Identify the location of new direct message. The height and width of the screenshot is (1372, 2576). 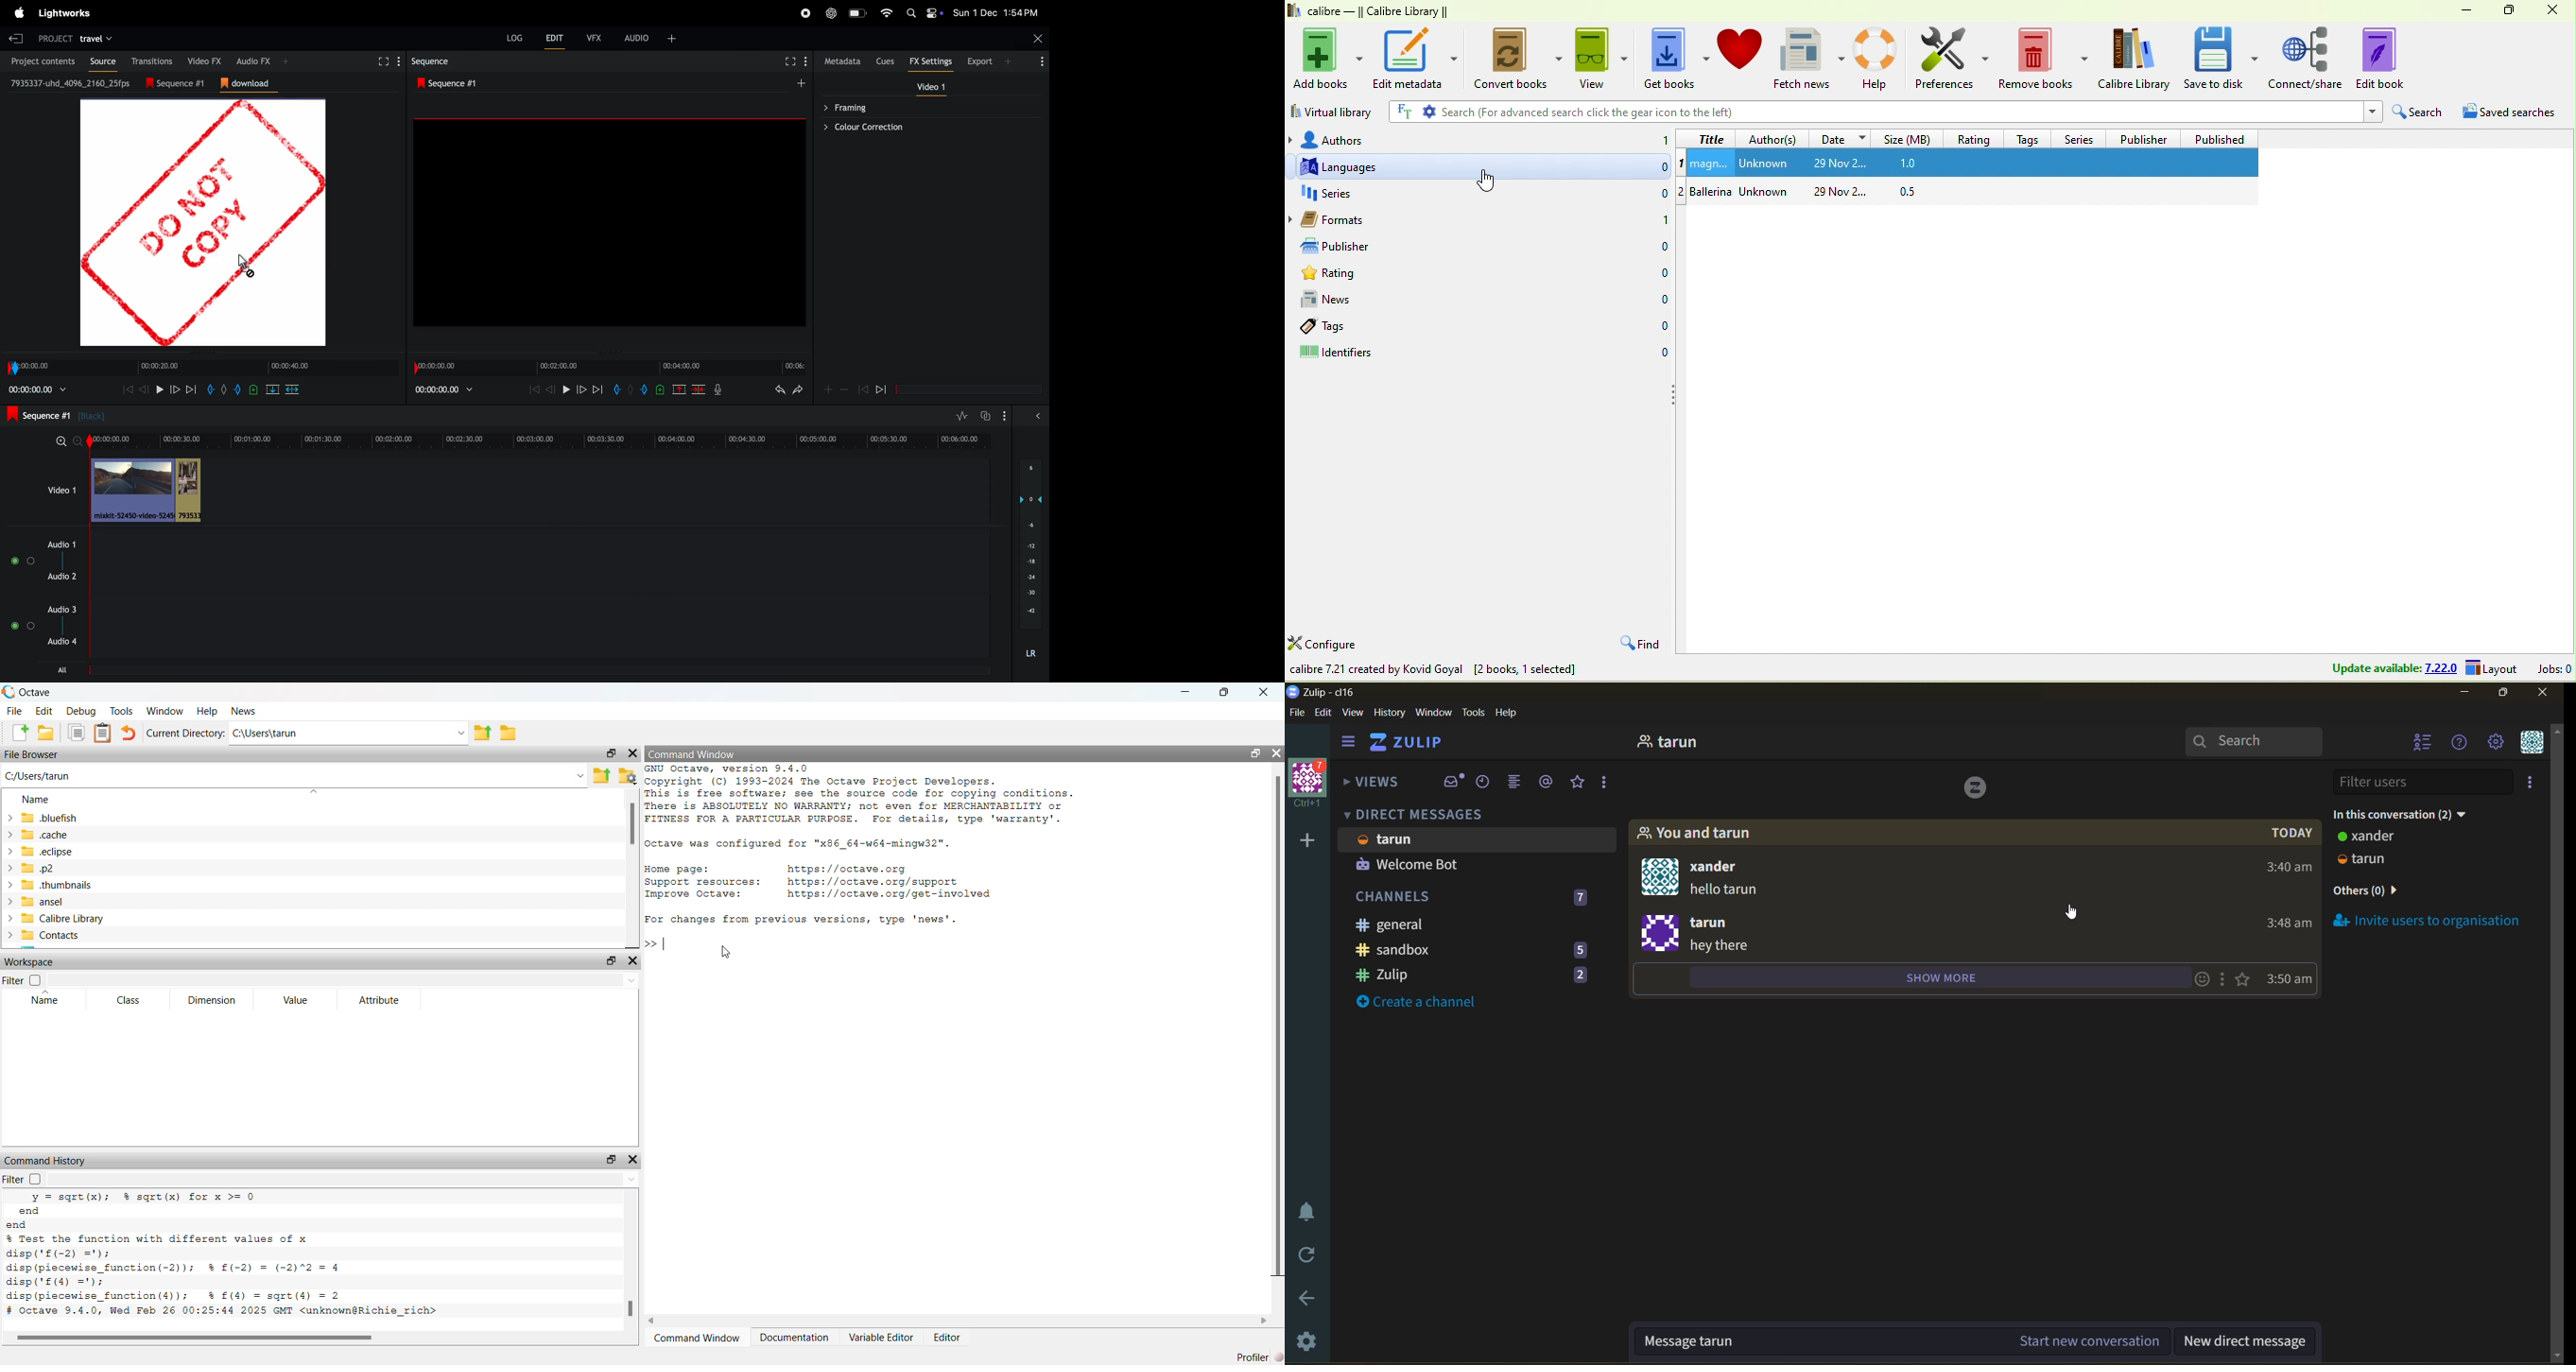
(2252, 1342).